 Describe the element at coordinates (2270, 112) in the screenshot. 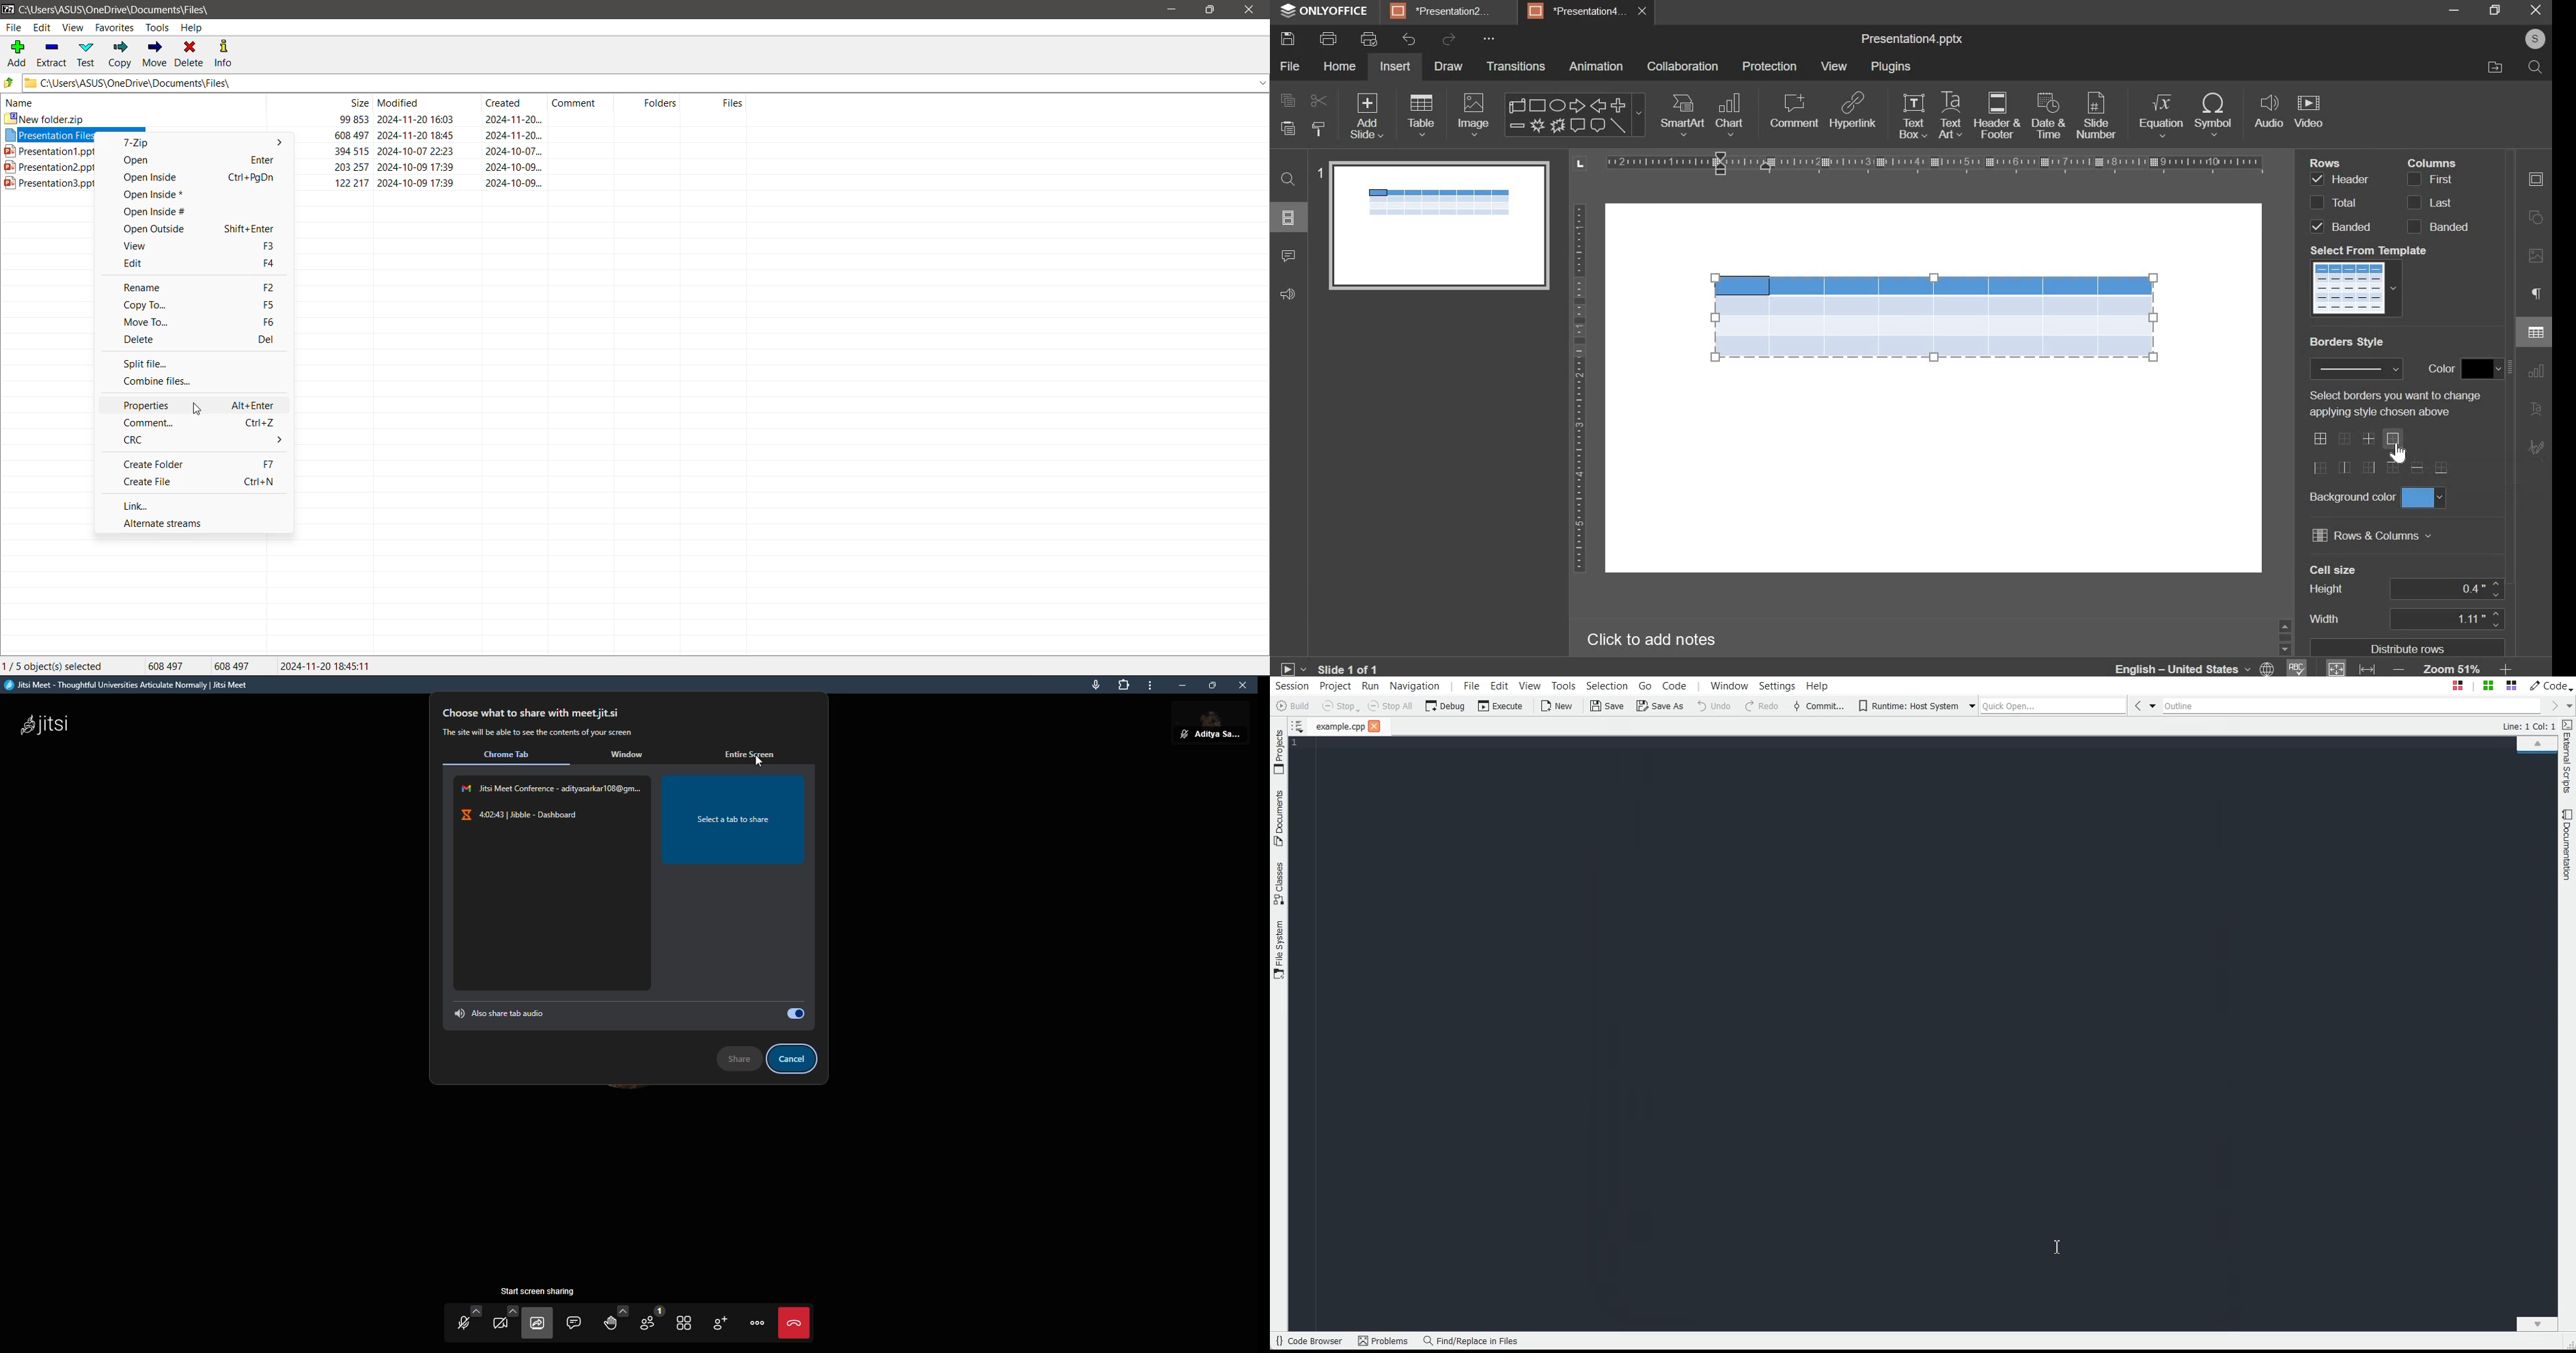

I see `audio` at that location.